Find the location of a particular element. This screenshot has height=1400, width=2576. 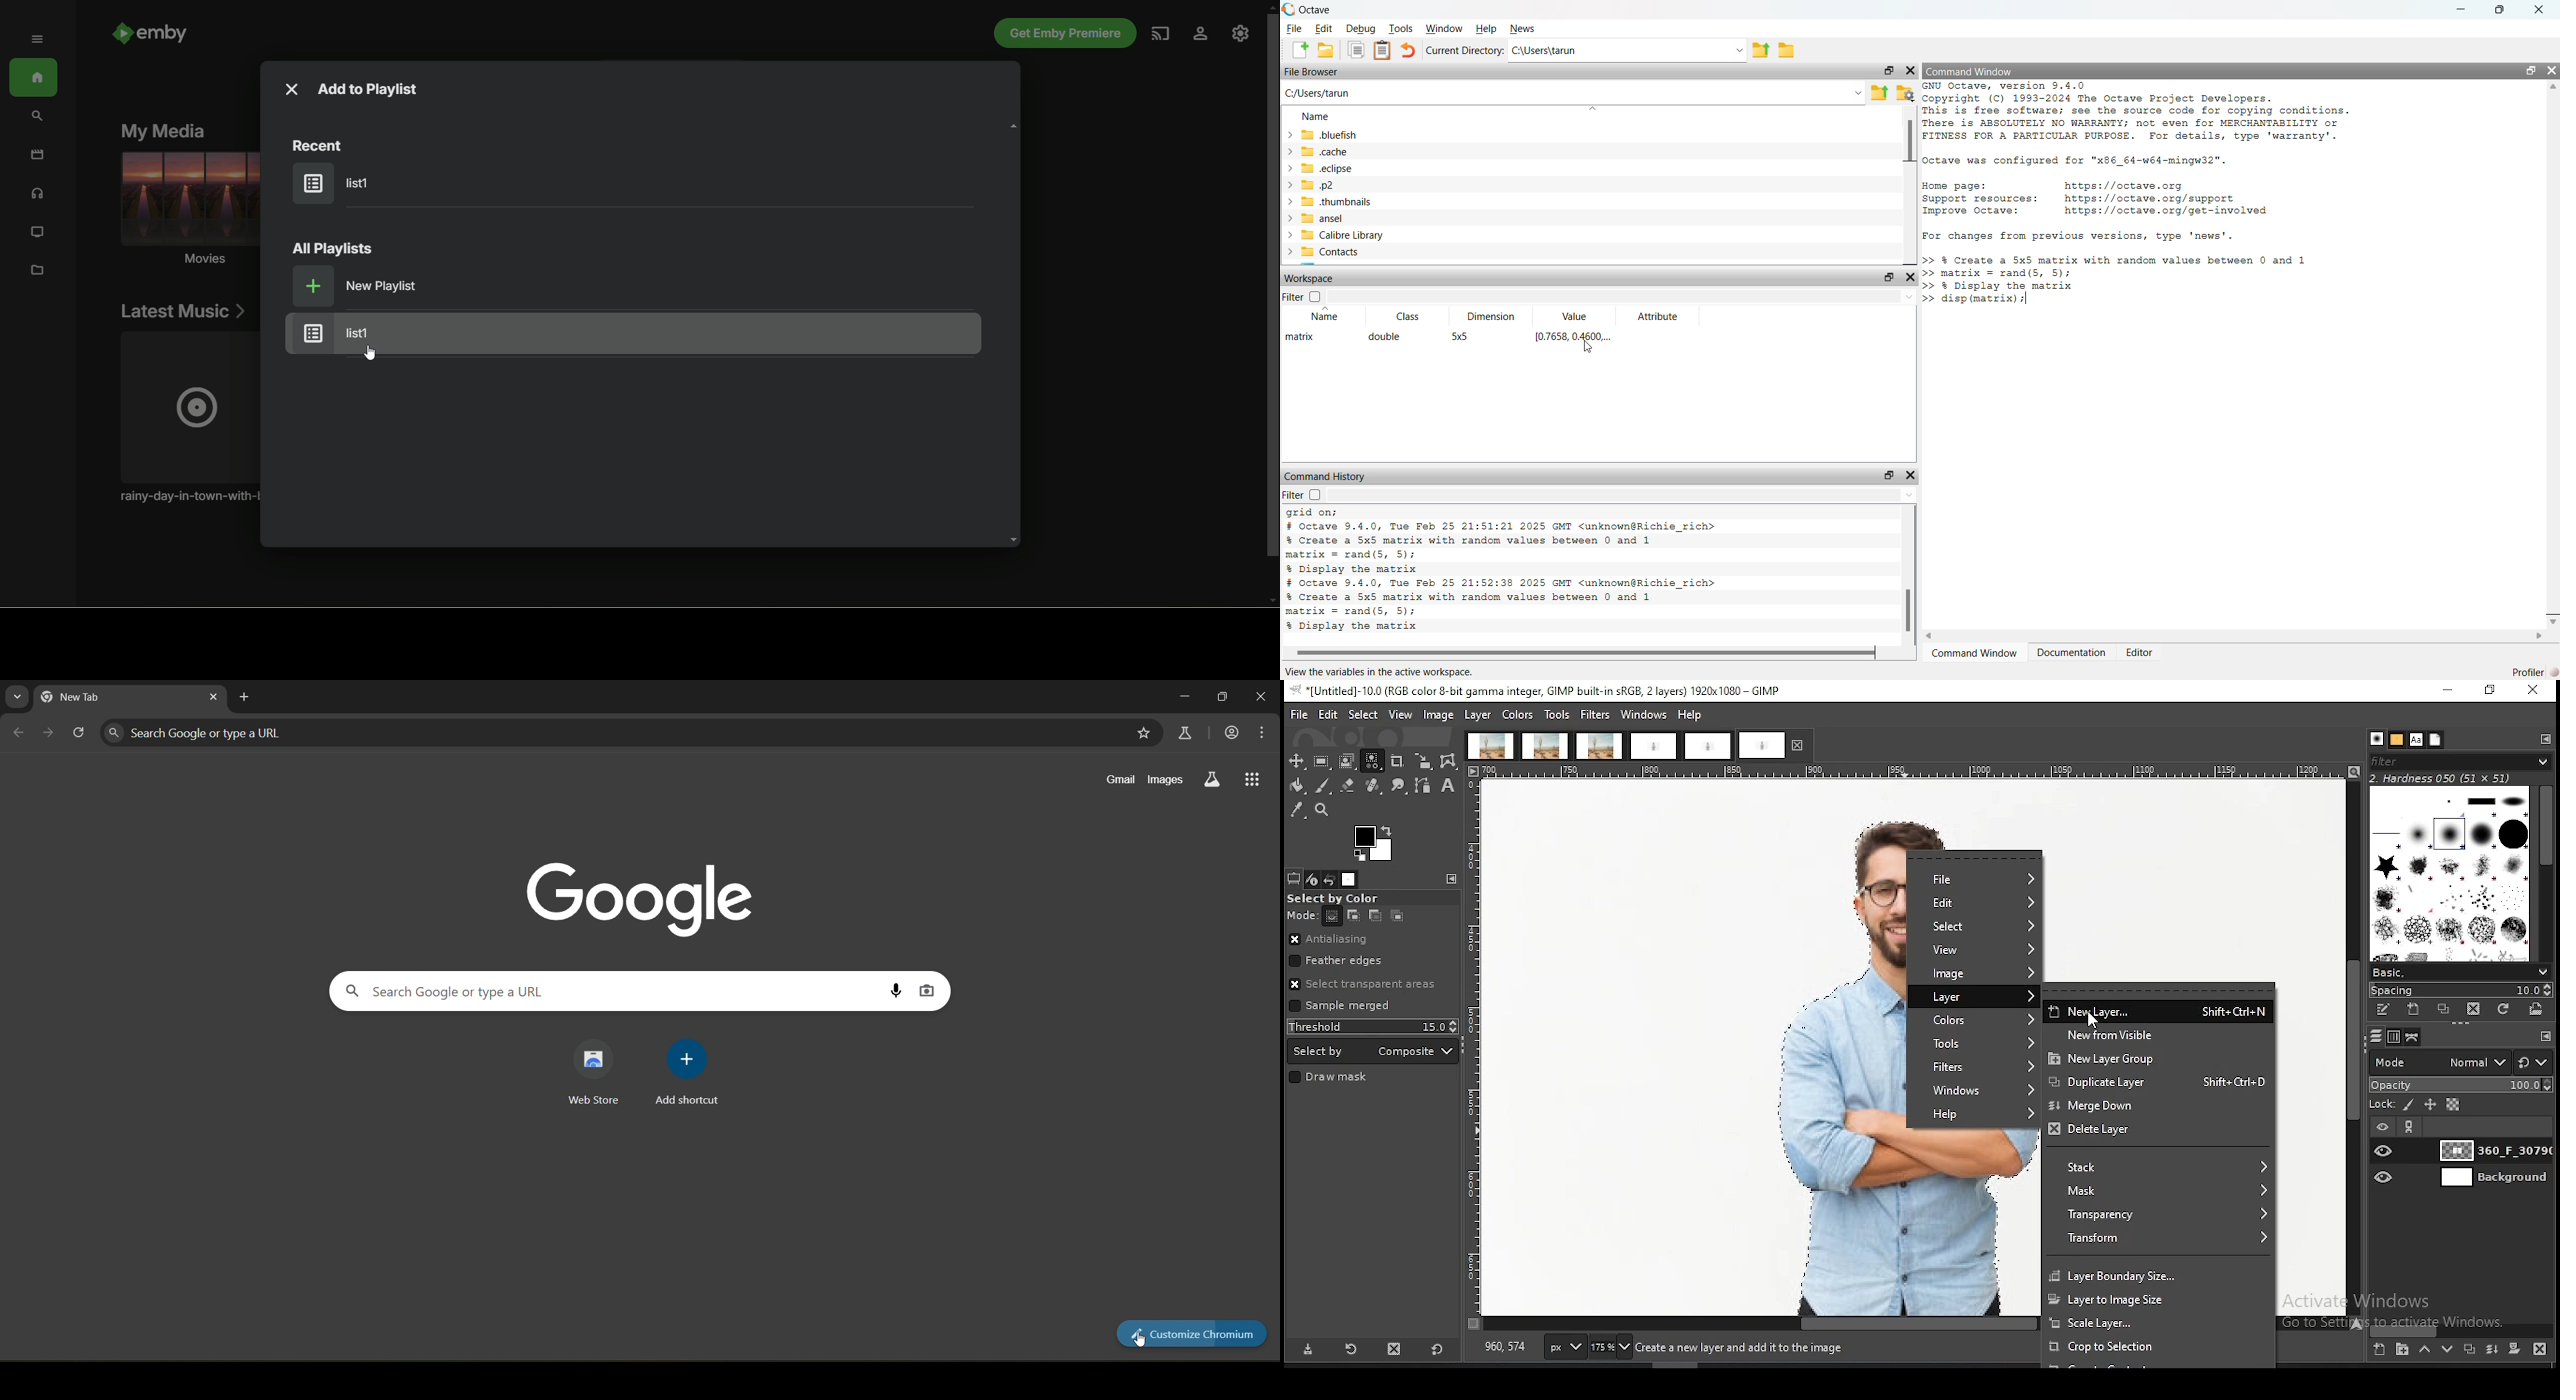

movies is located at coordinates (187, 212).